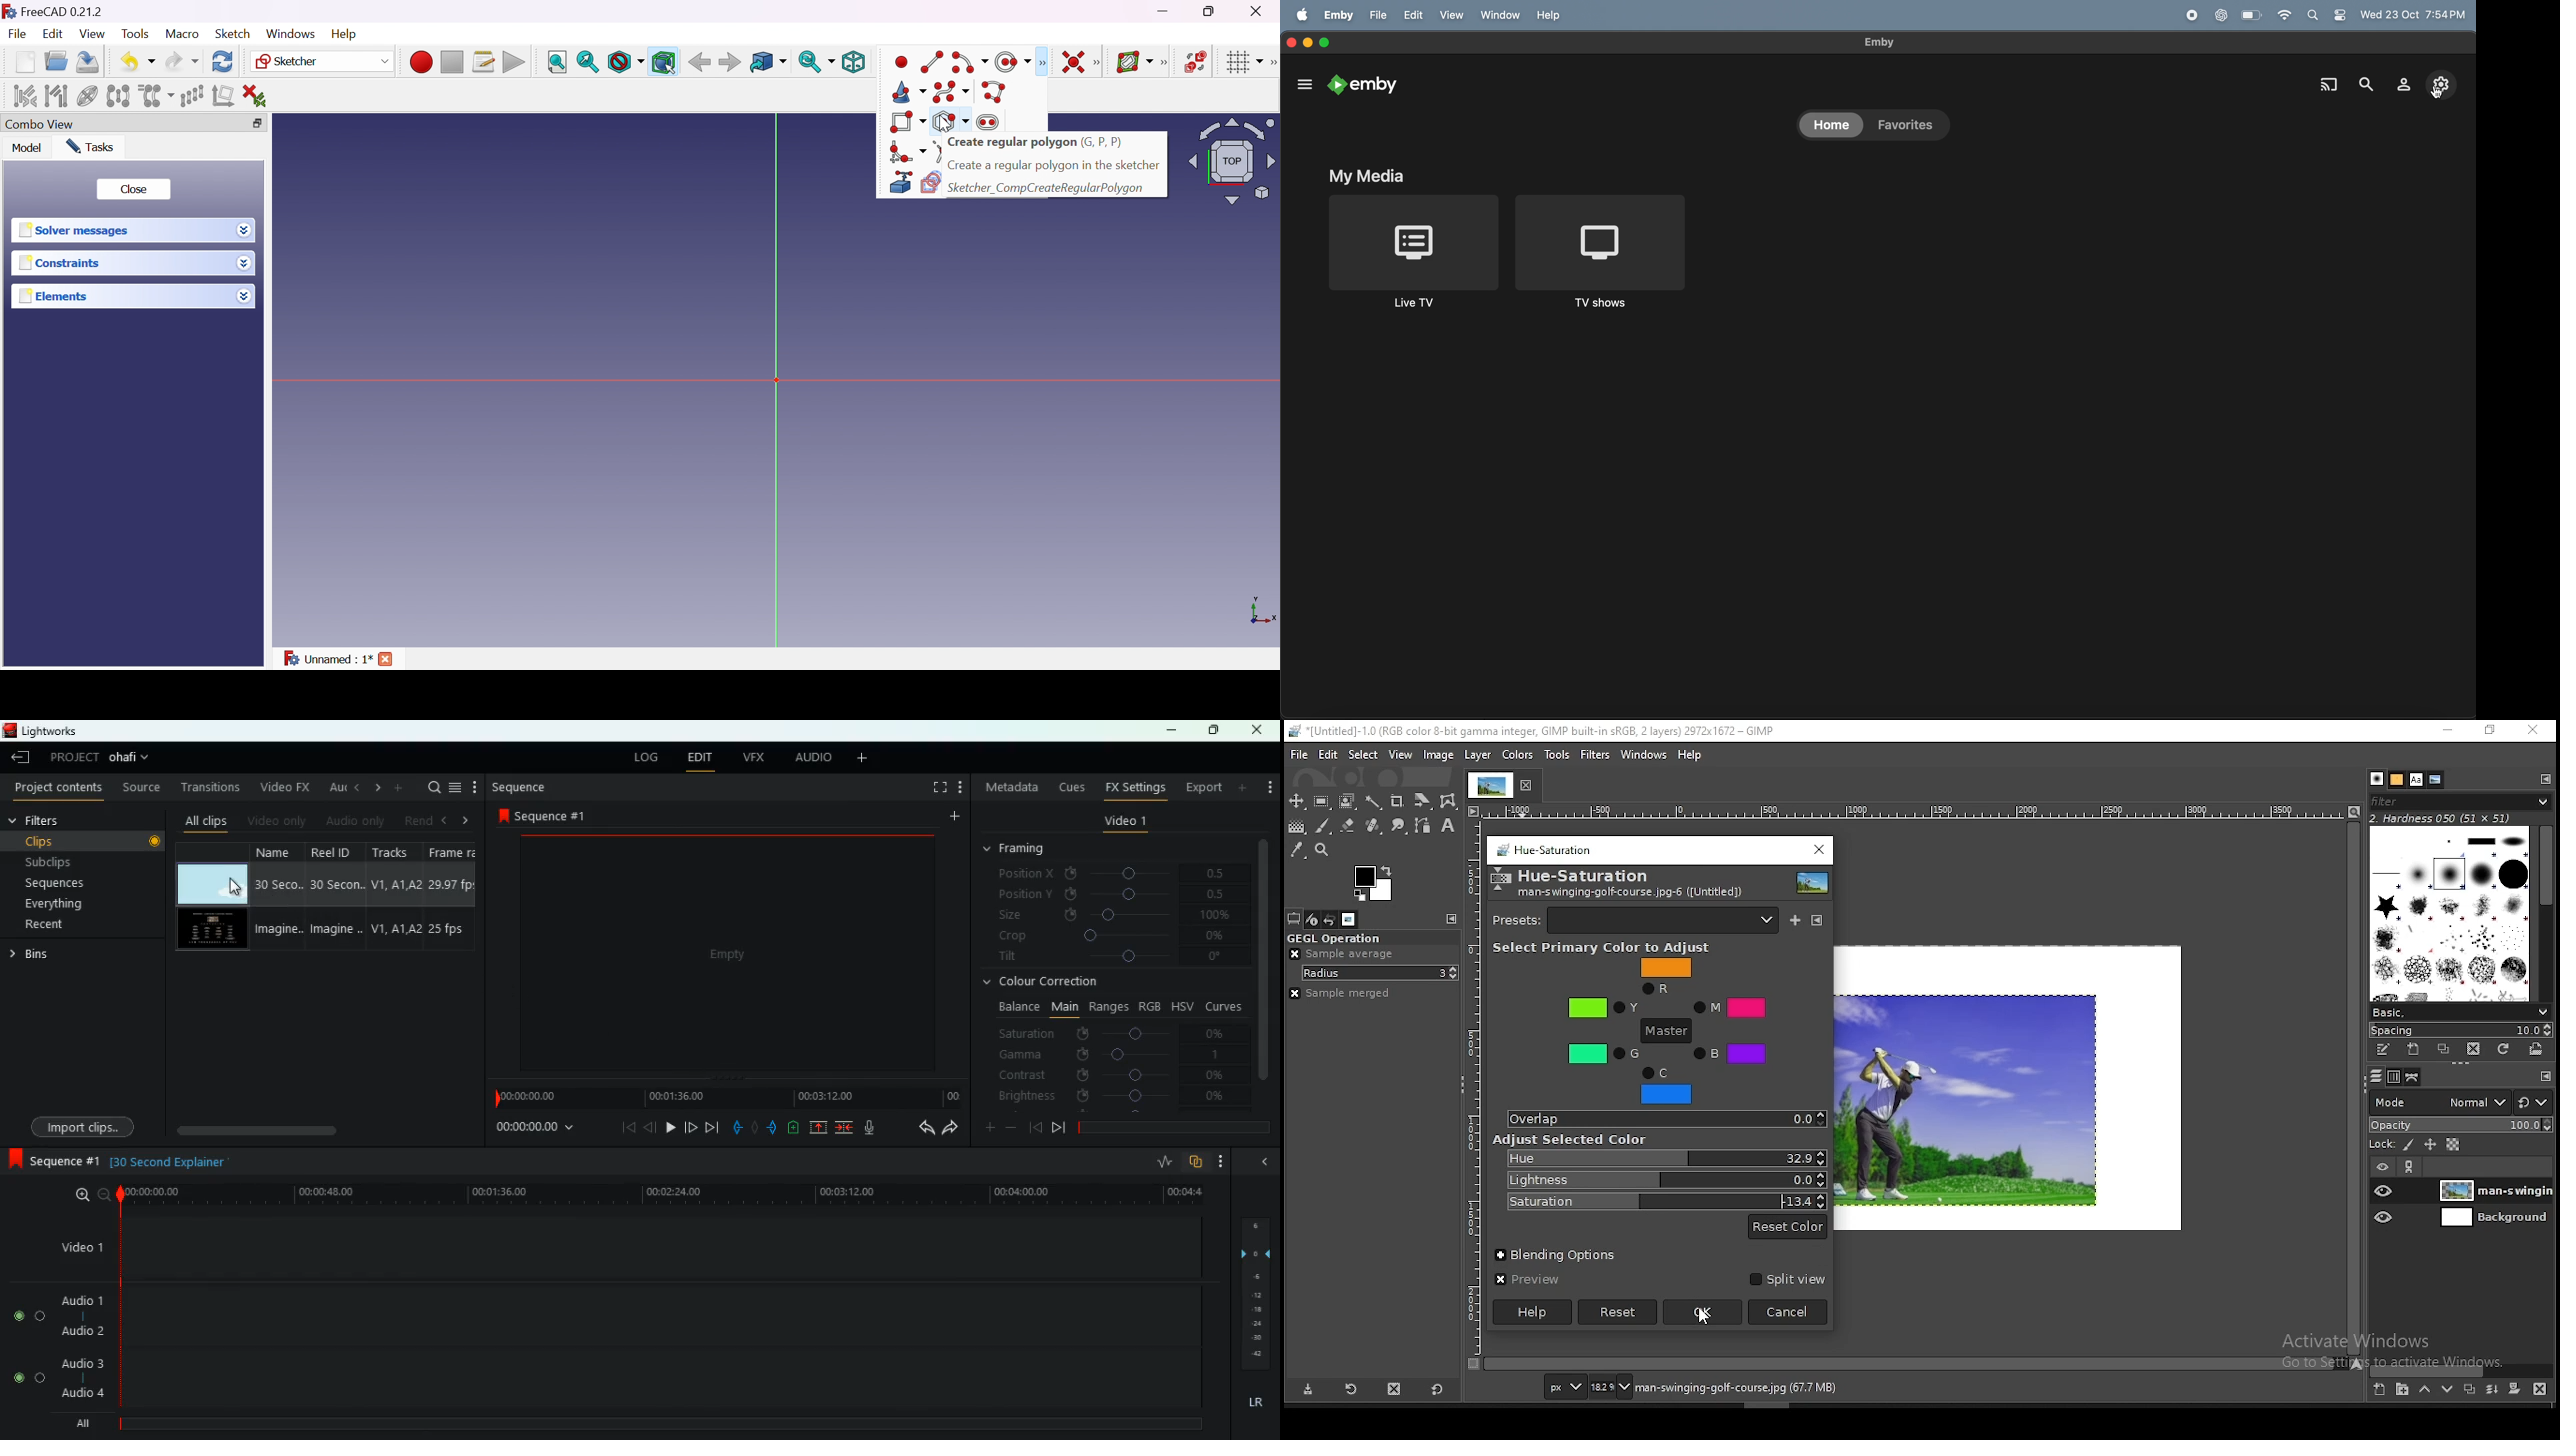 Image resolution: width=2576 pixels, height=1456 pixels. What do you see at coordinates (1644, 755) in the screenshot?
I see `windows` at bounding box center [1644, 755].